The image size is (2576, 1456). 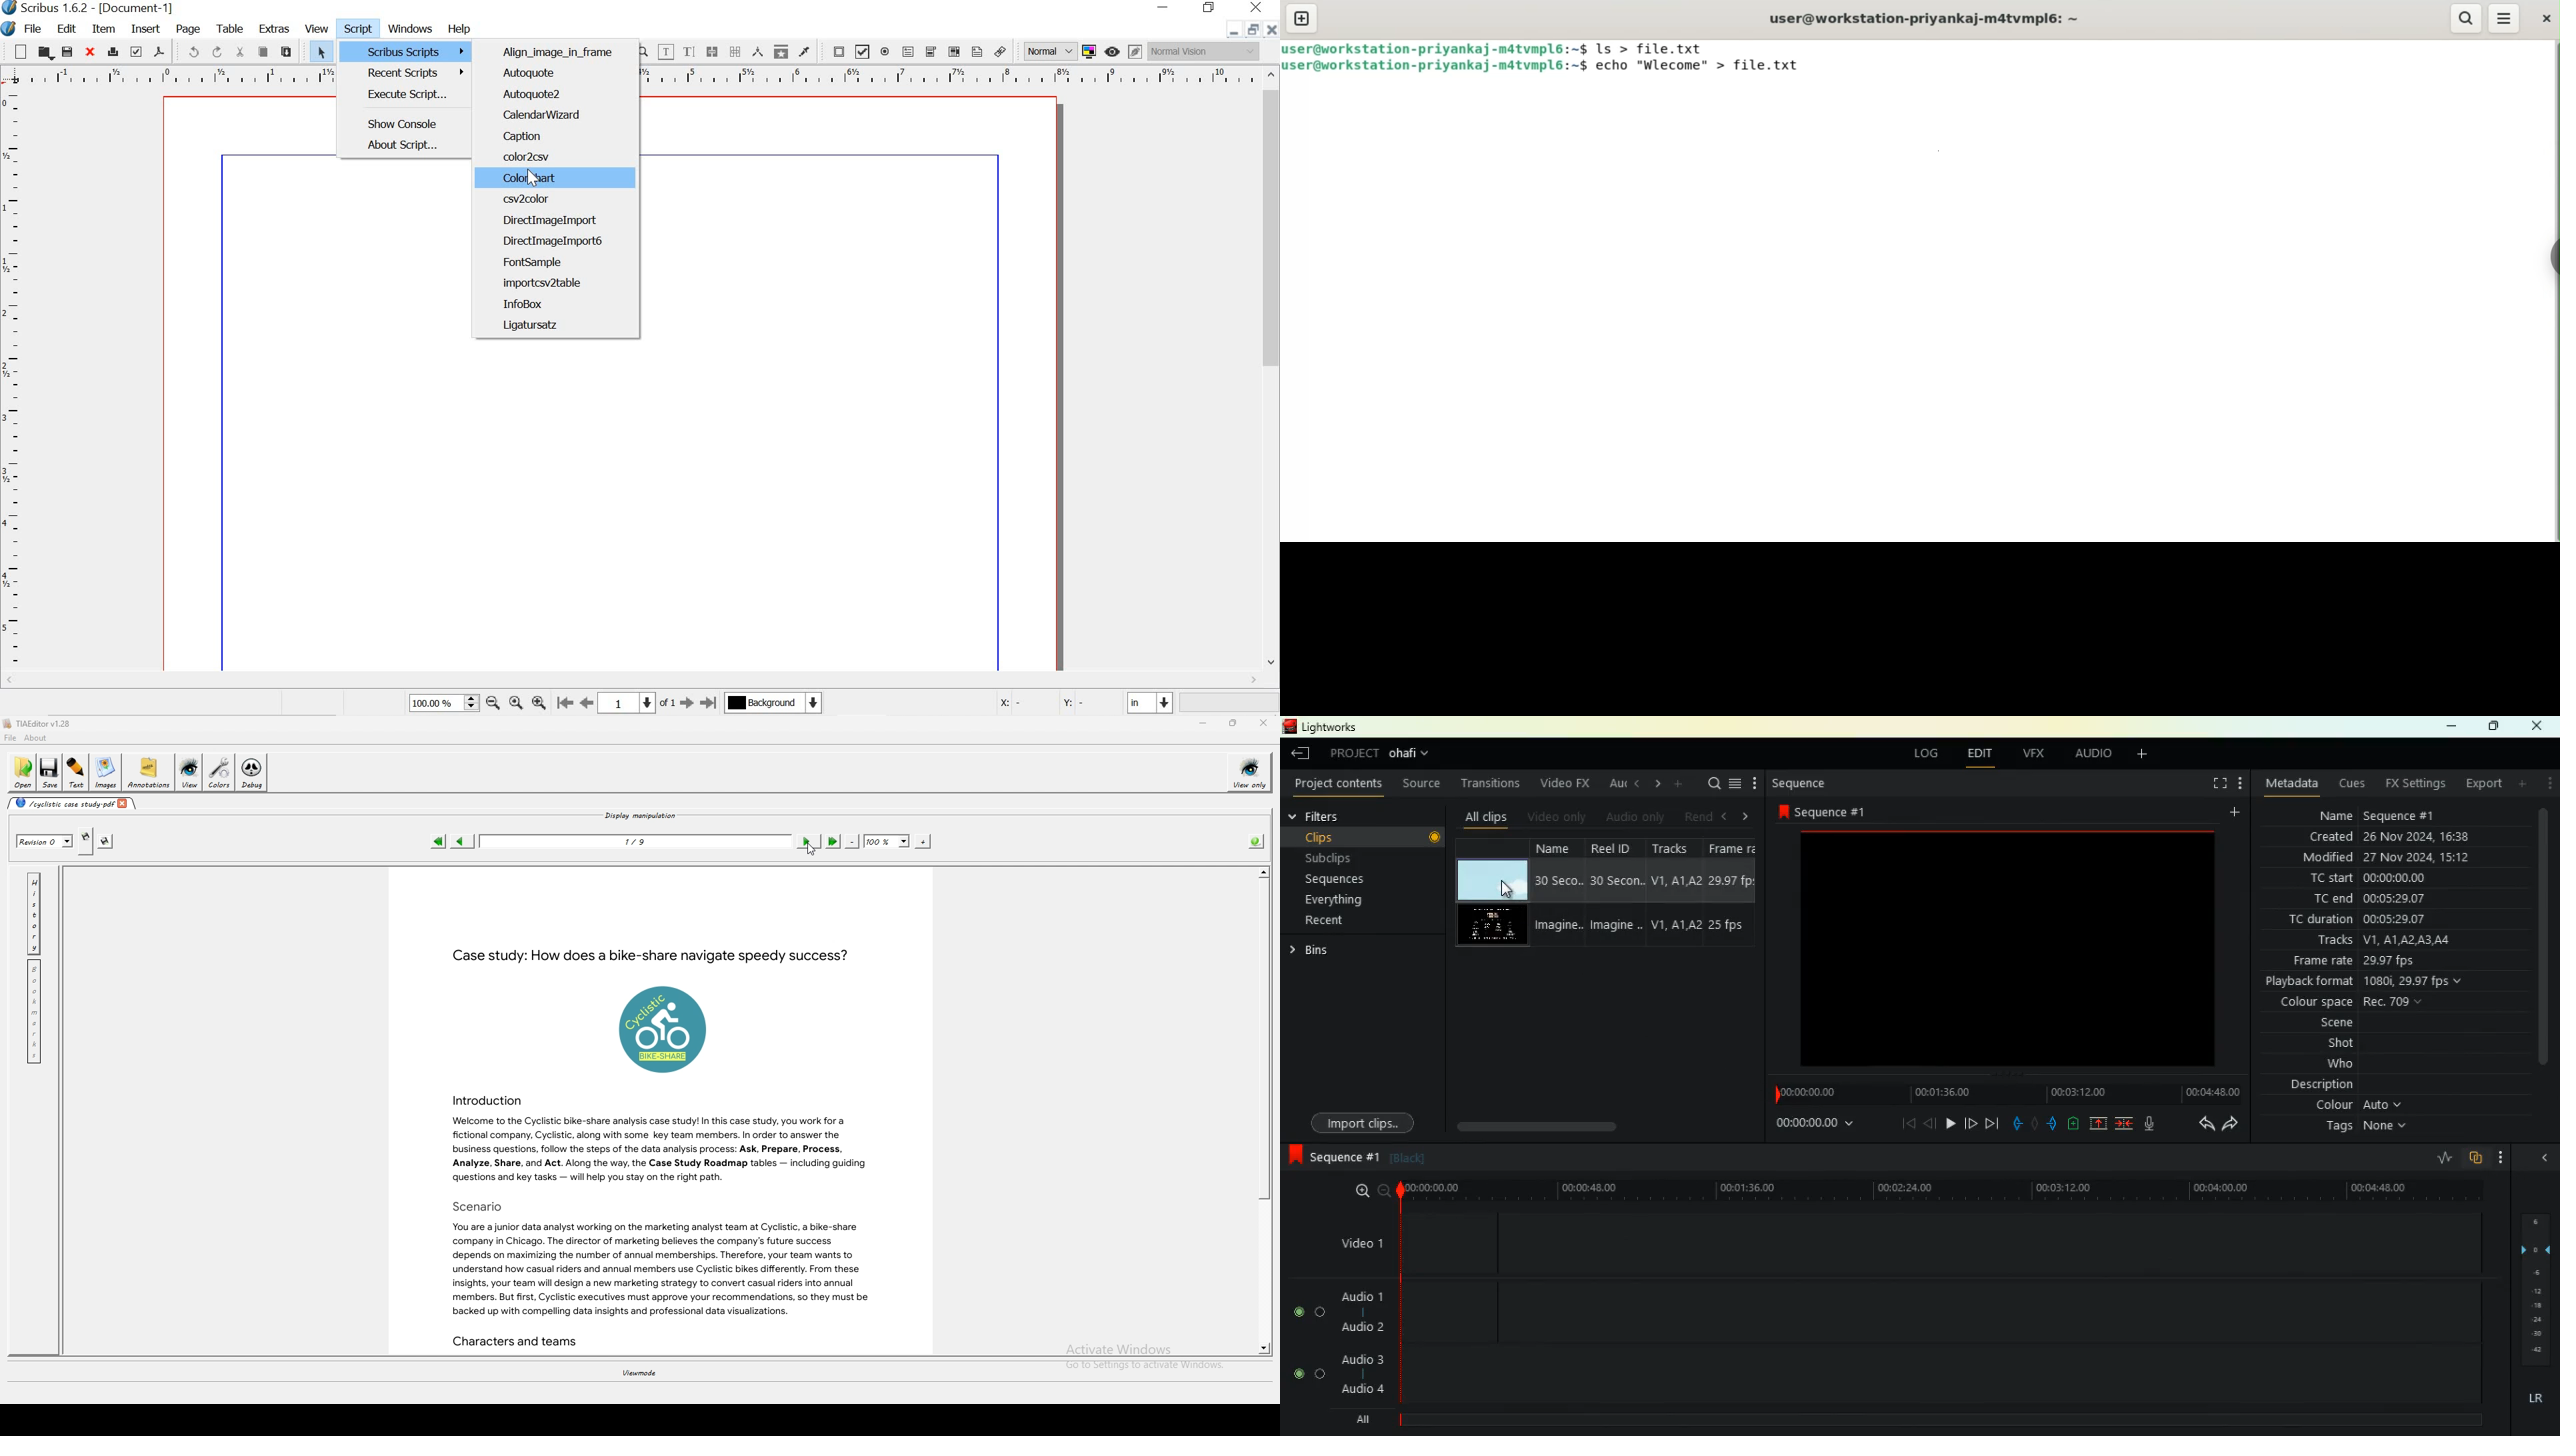 I want to click on colorchart, so click(x=562, y=178).